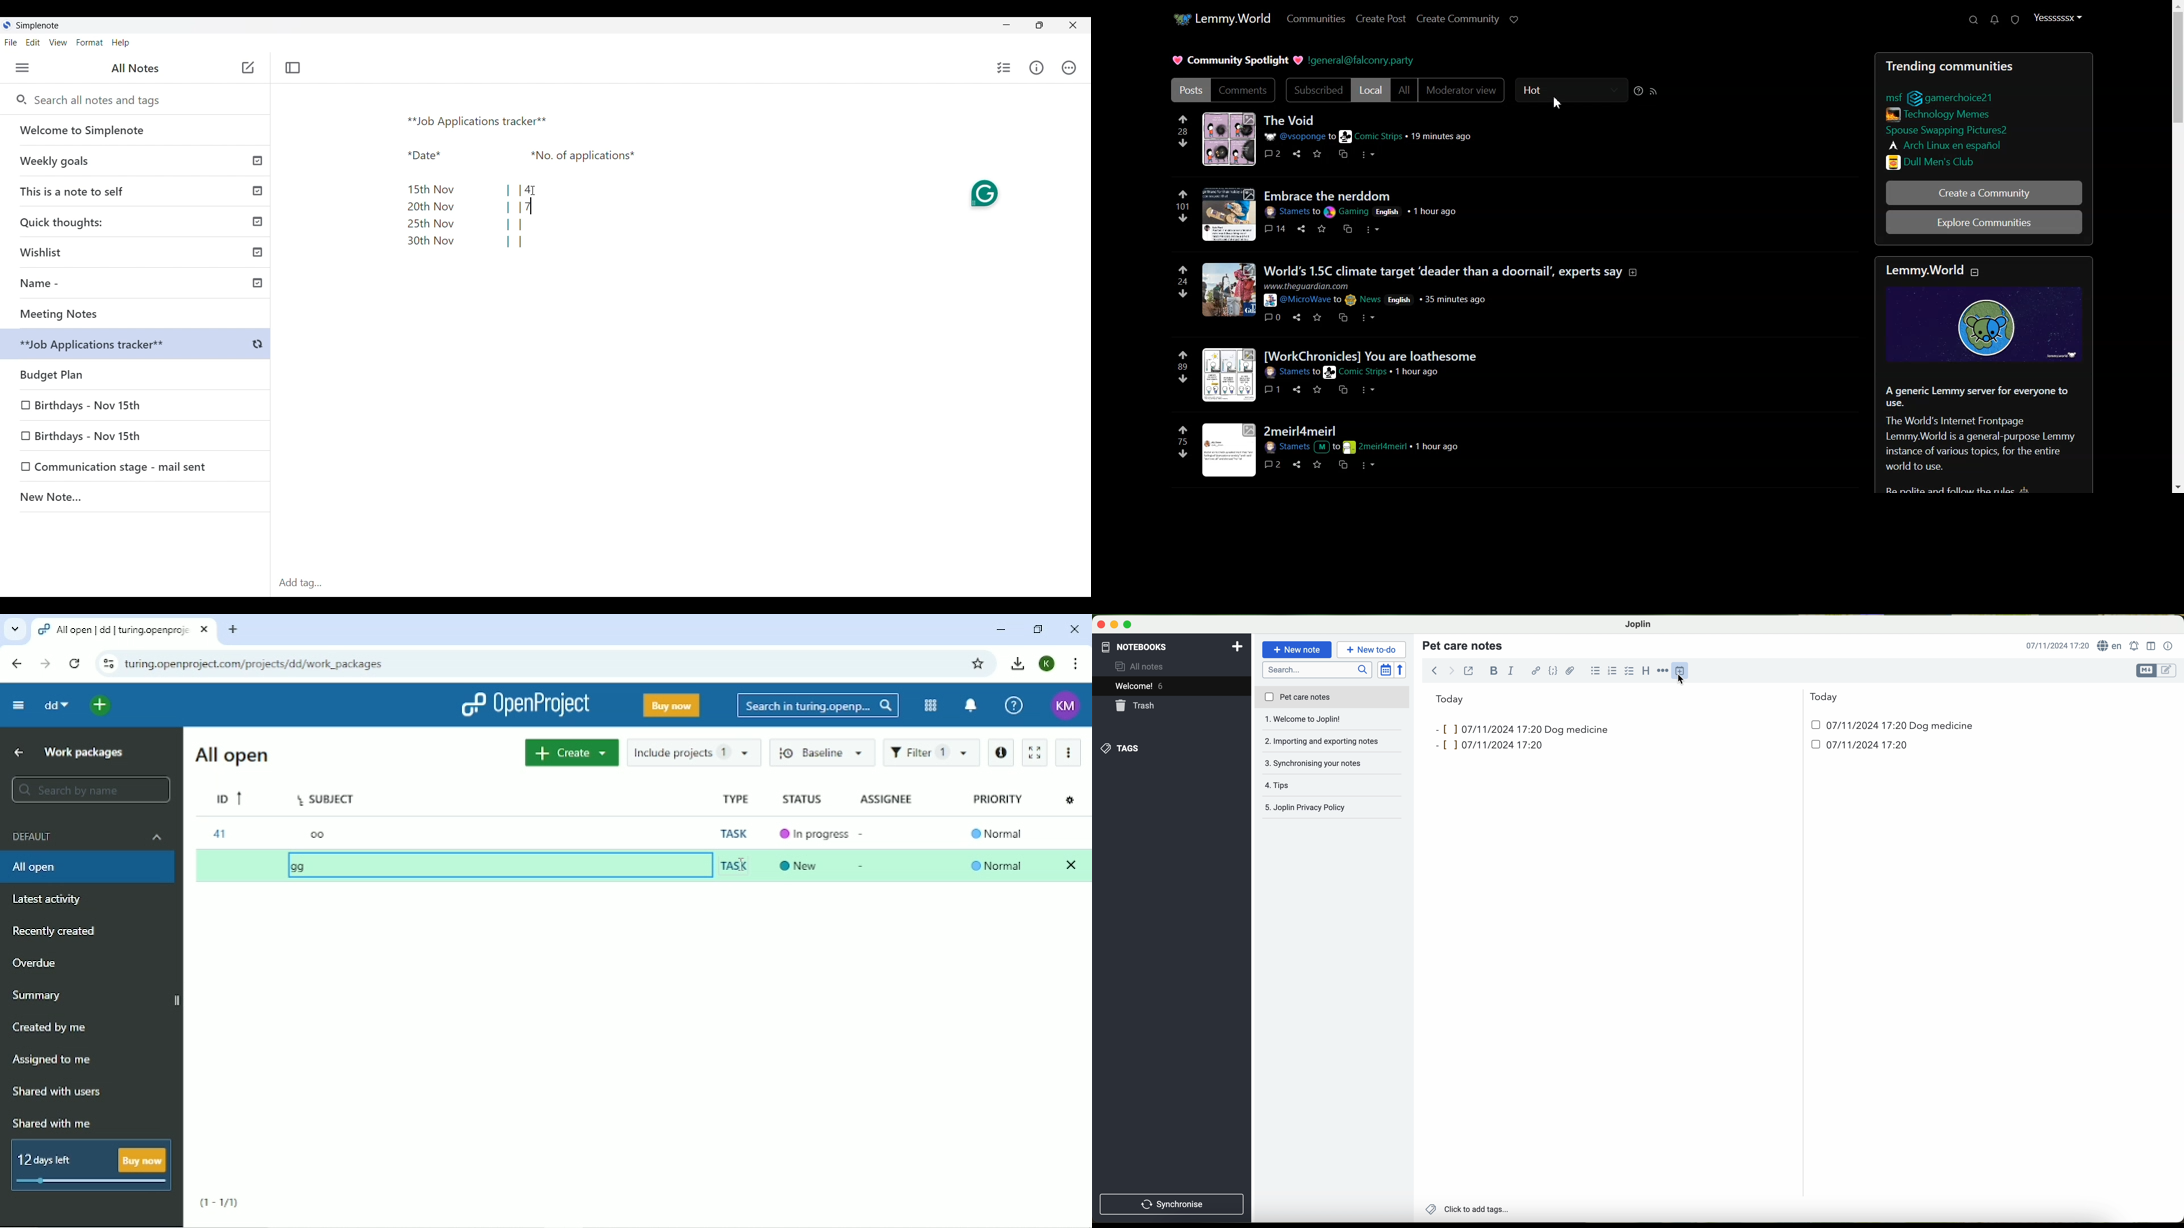  Describe the element at coordinates (1372, 650) in the screenshot. I see `cursor on new to-do button ` at that location.